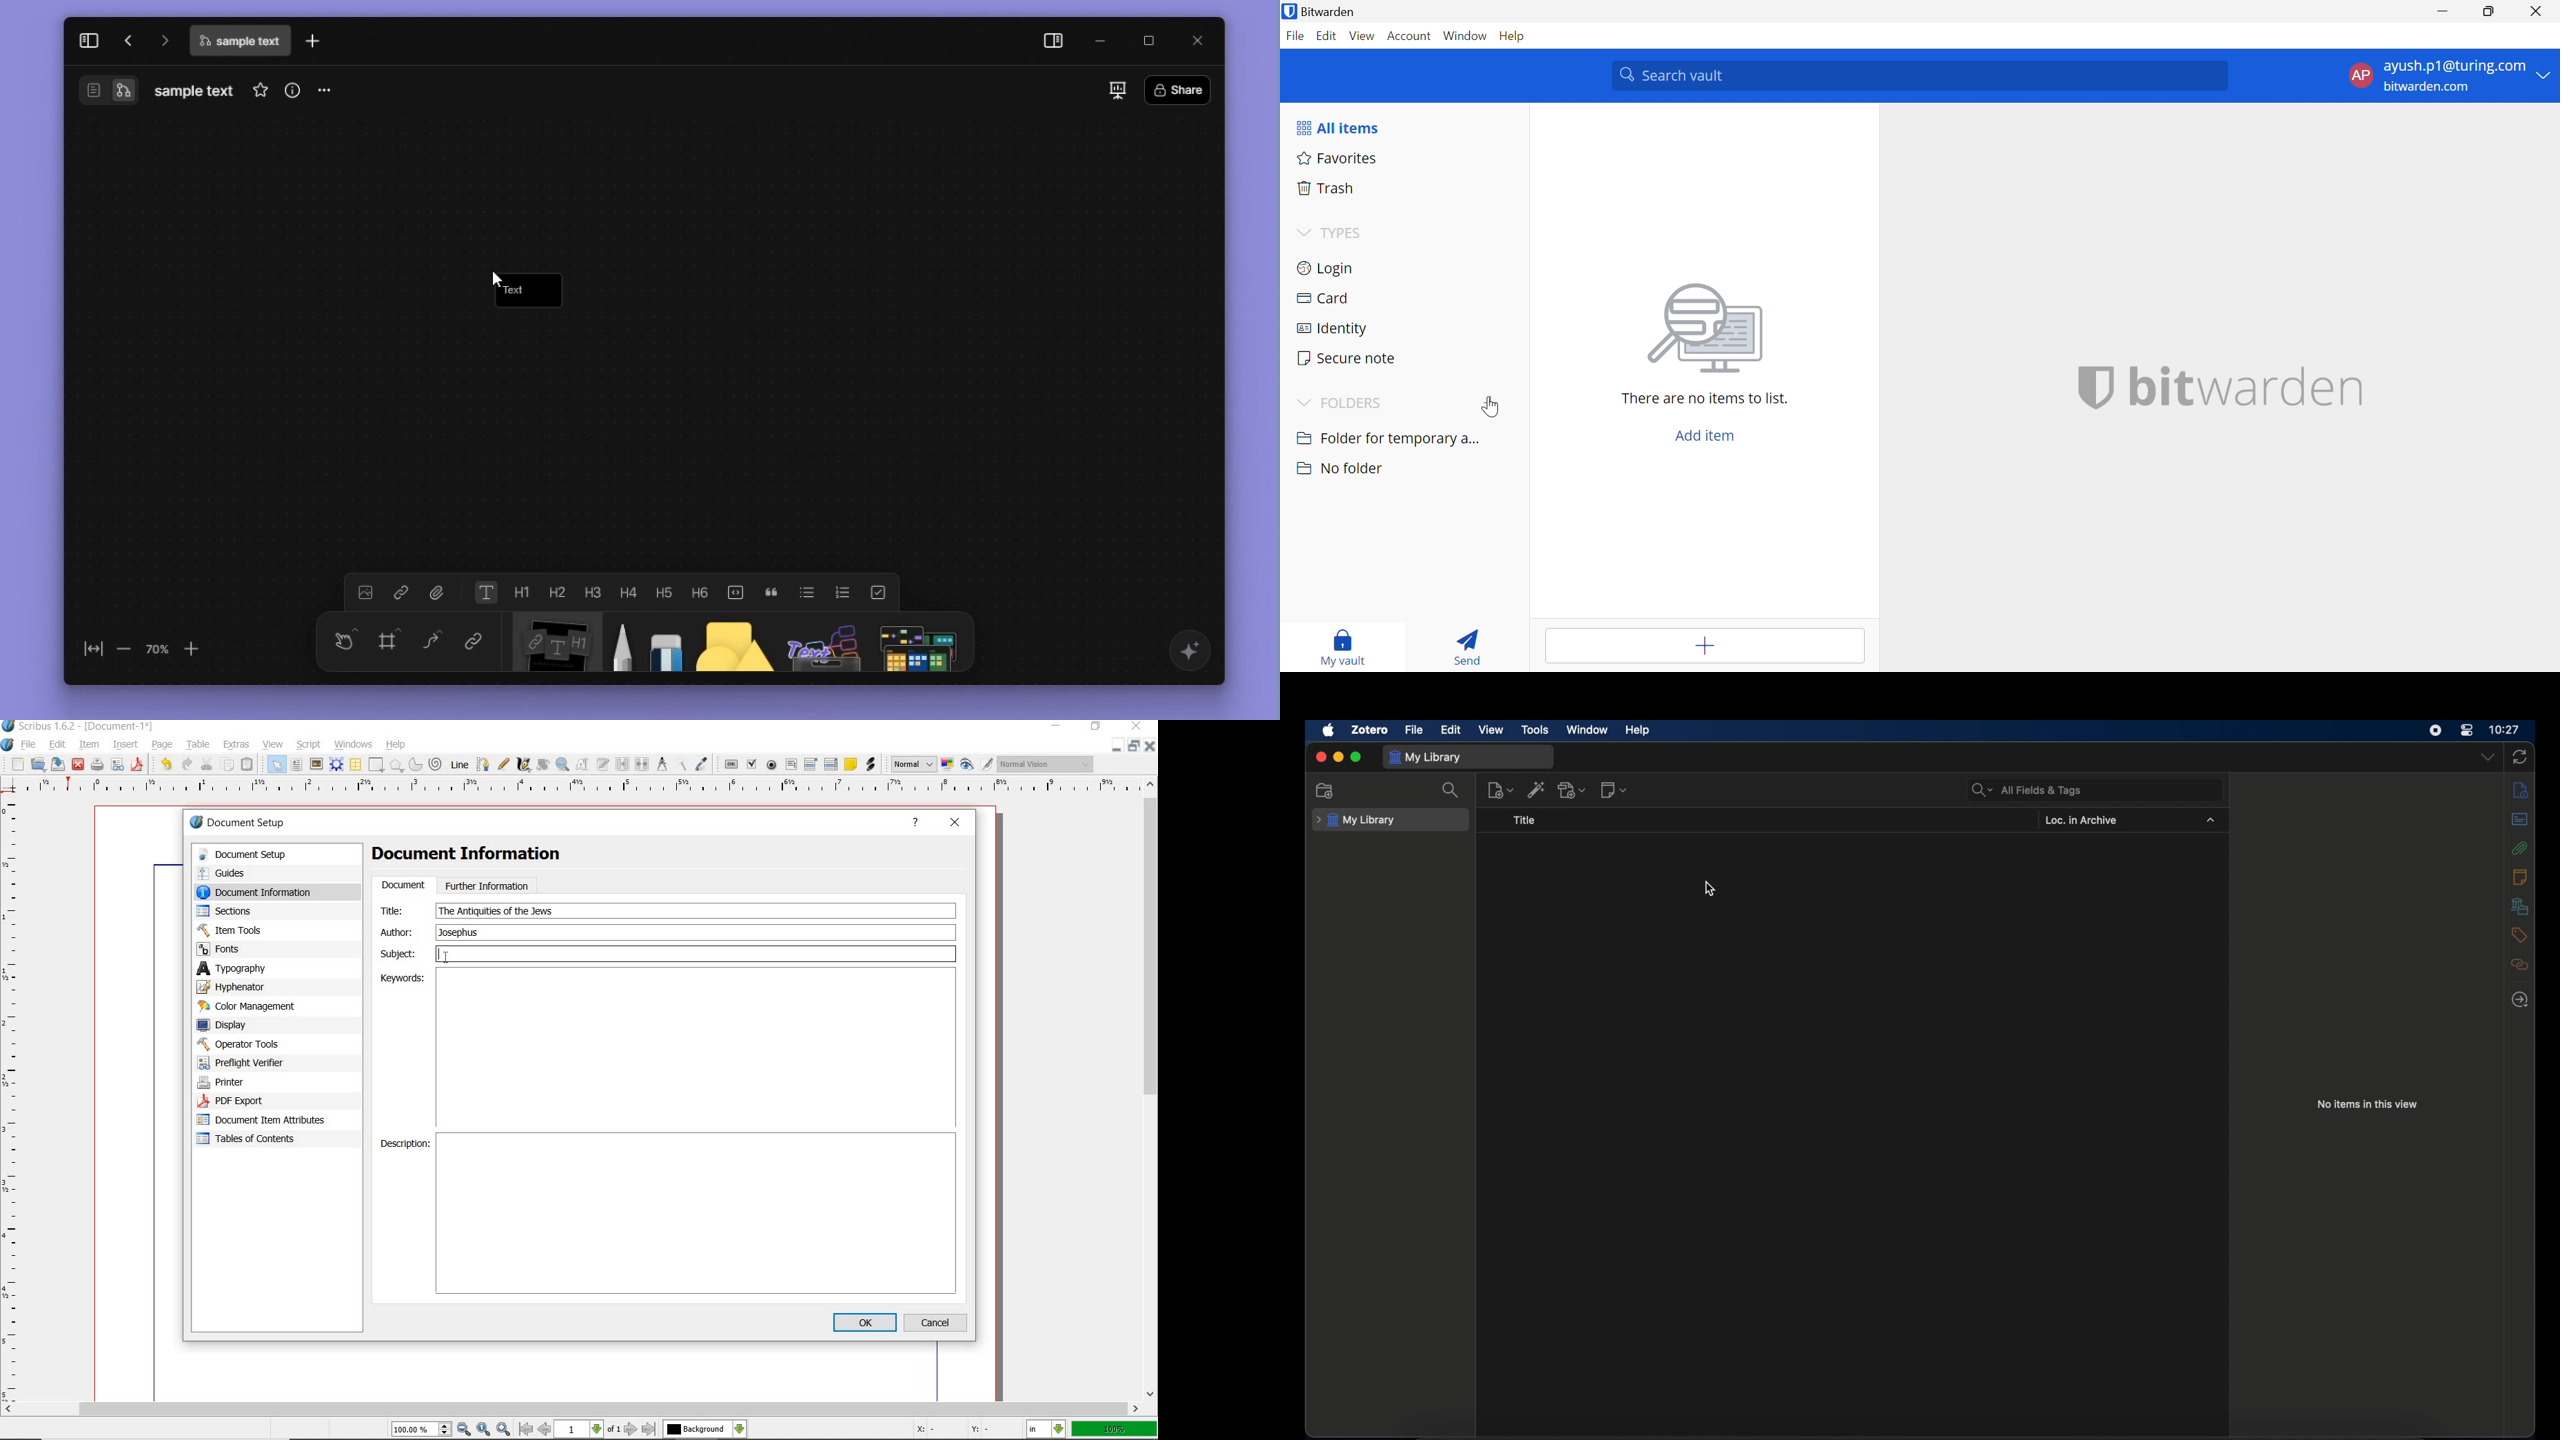 The height and width of the screenshot is (1456, 2576). Describe the element at coordinates (870, 765) in the screenshot. I see `link annotation` at that location.